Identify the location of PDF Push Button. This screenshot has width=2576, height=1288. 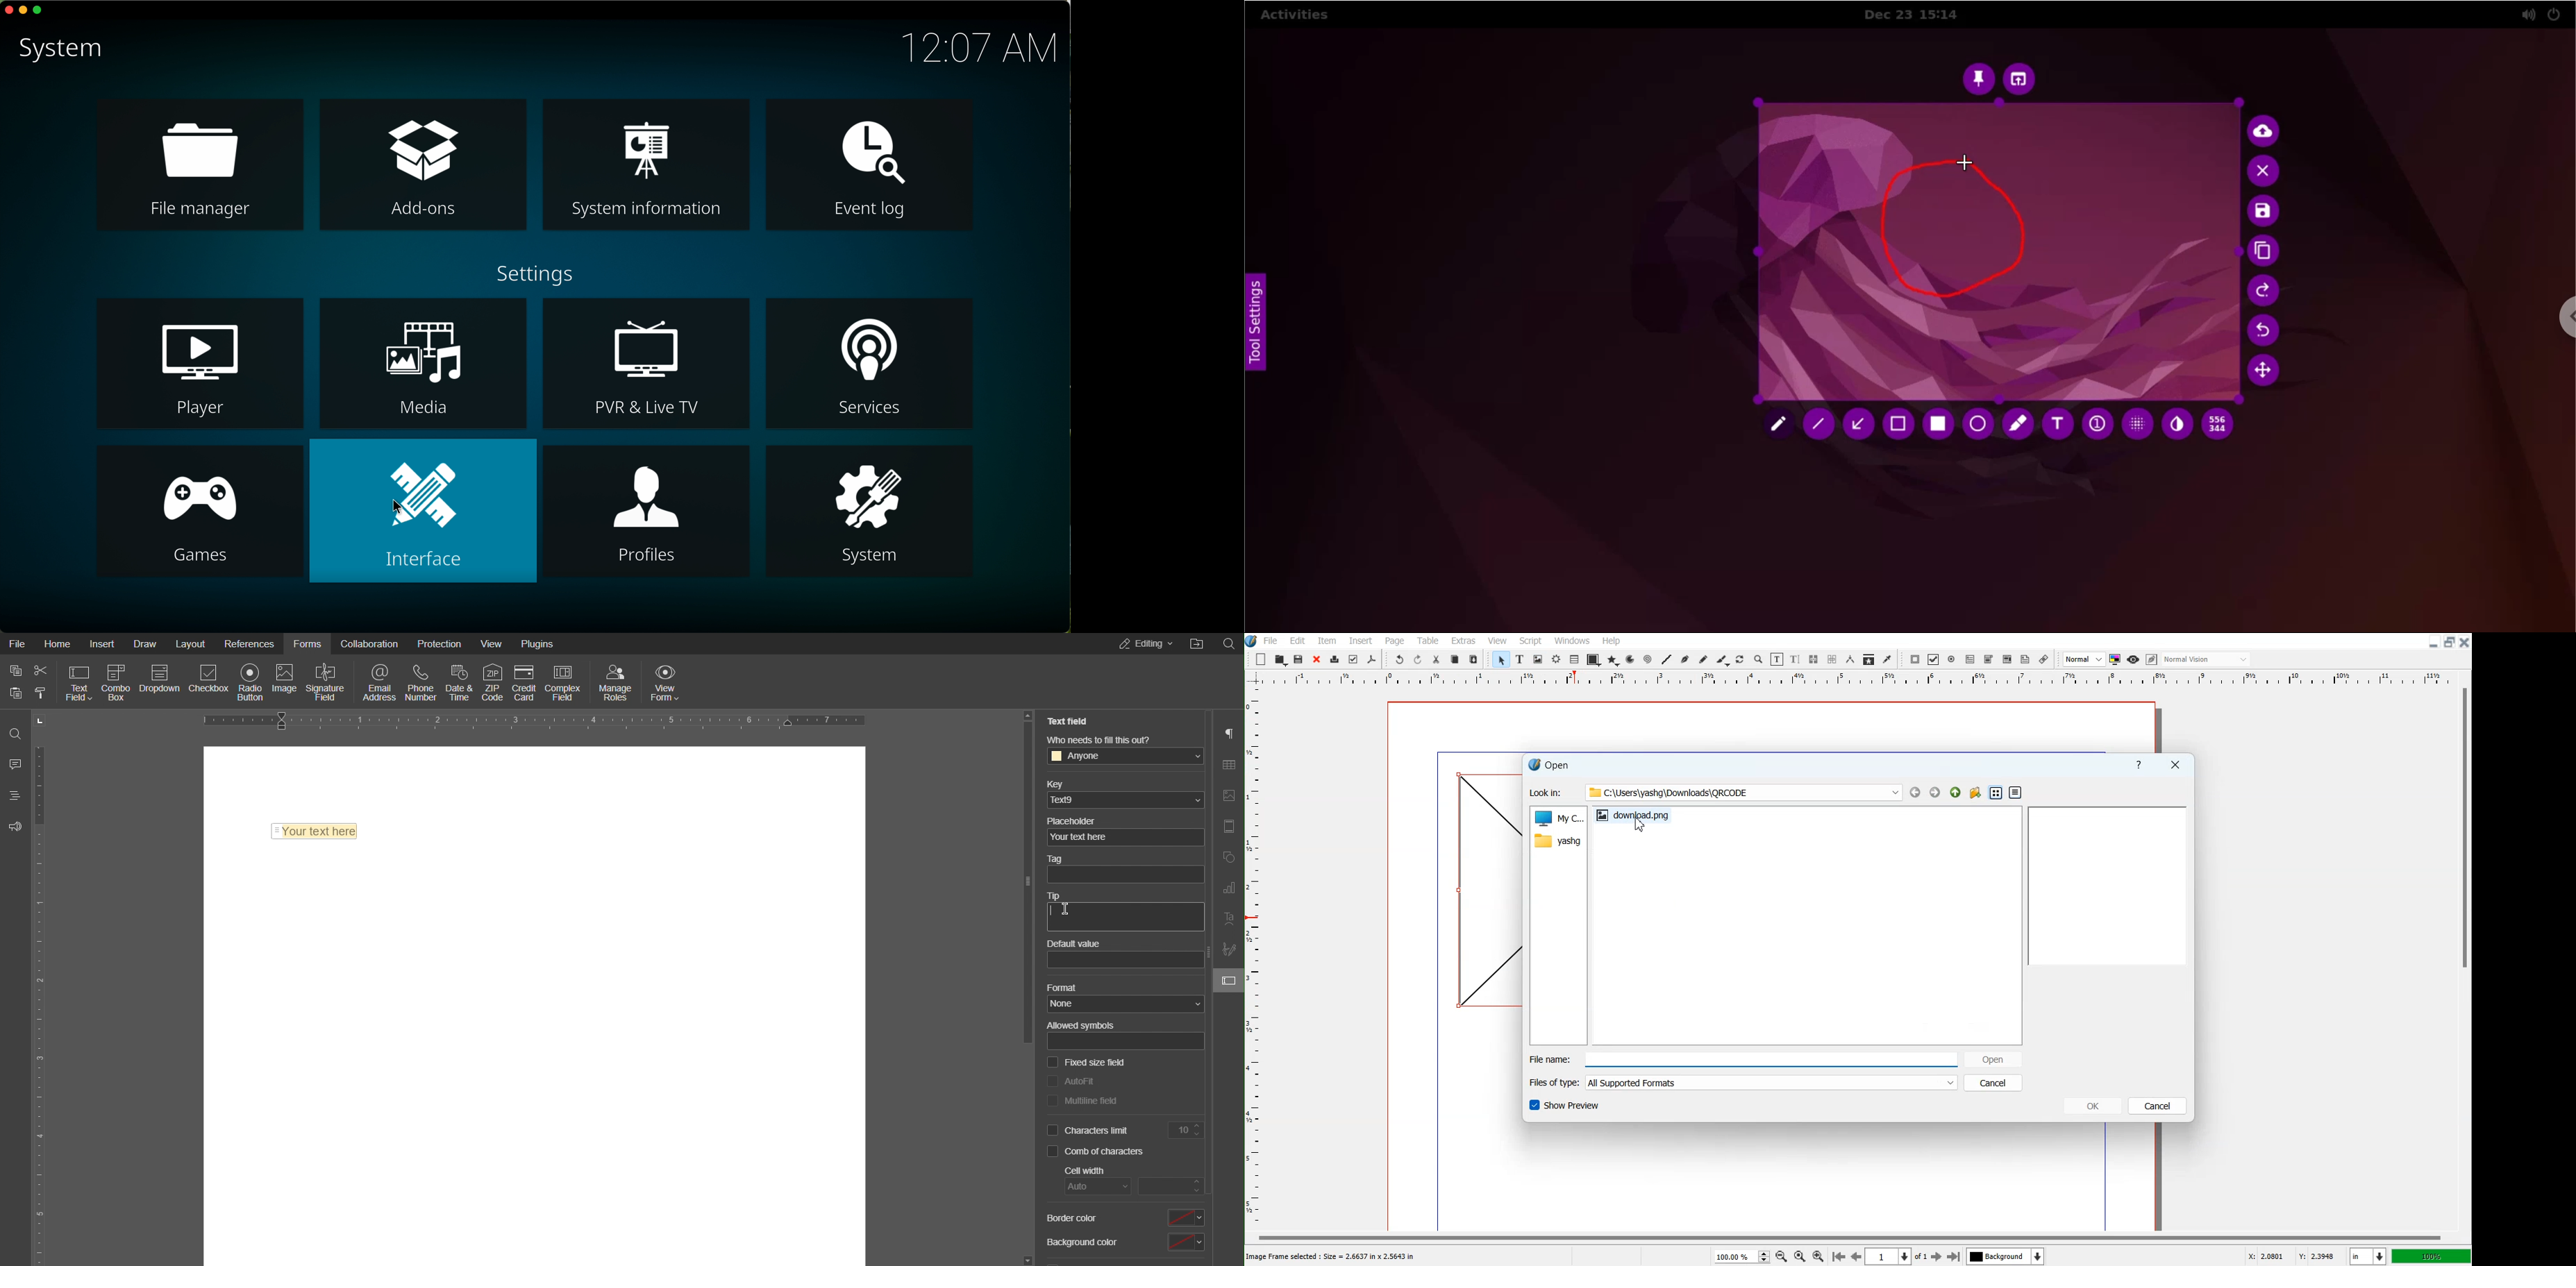
(1916, 659).